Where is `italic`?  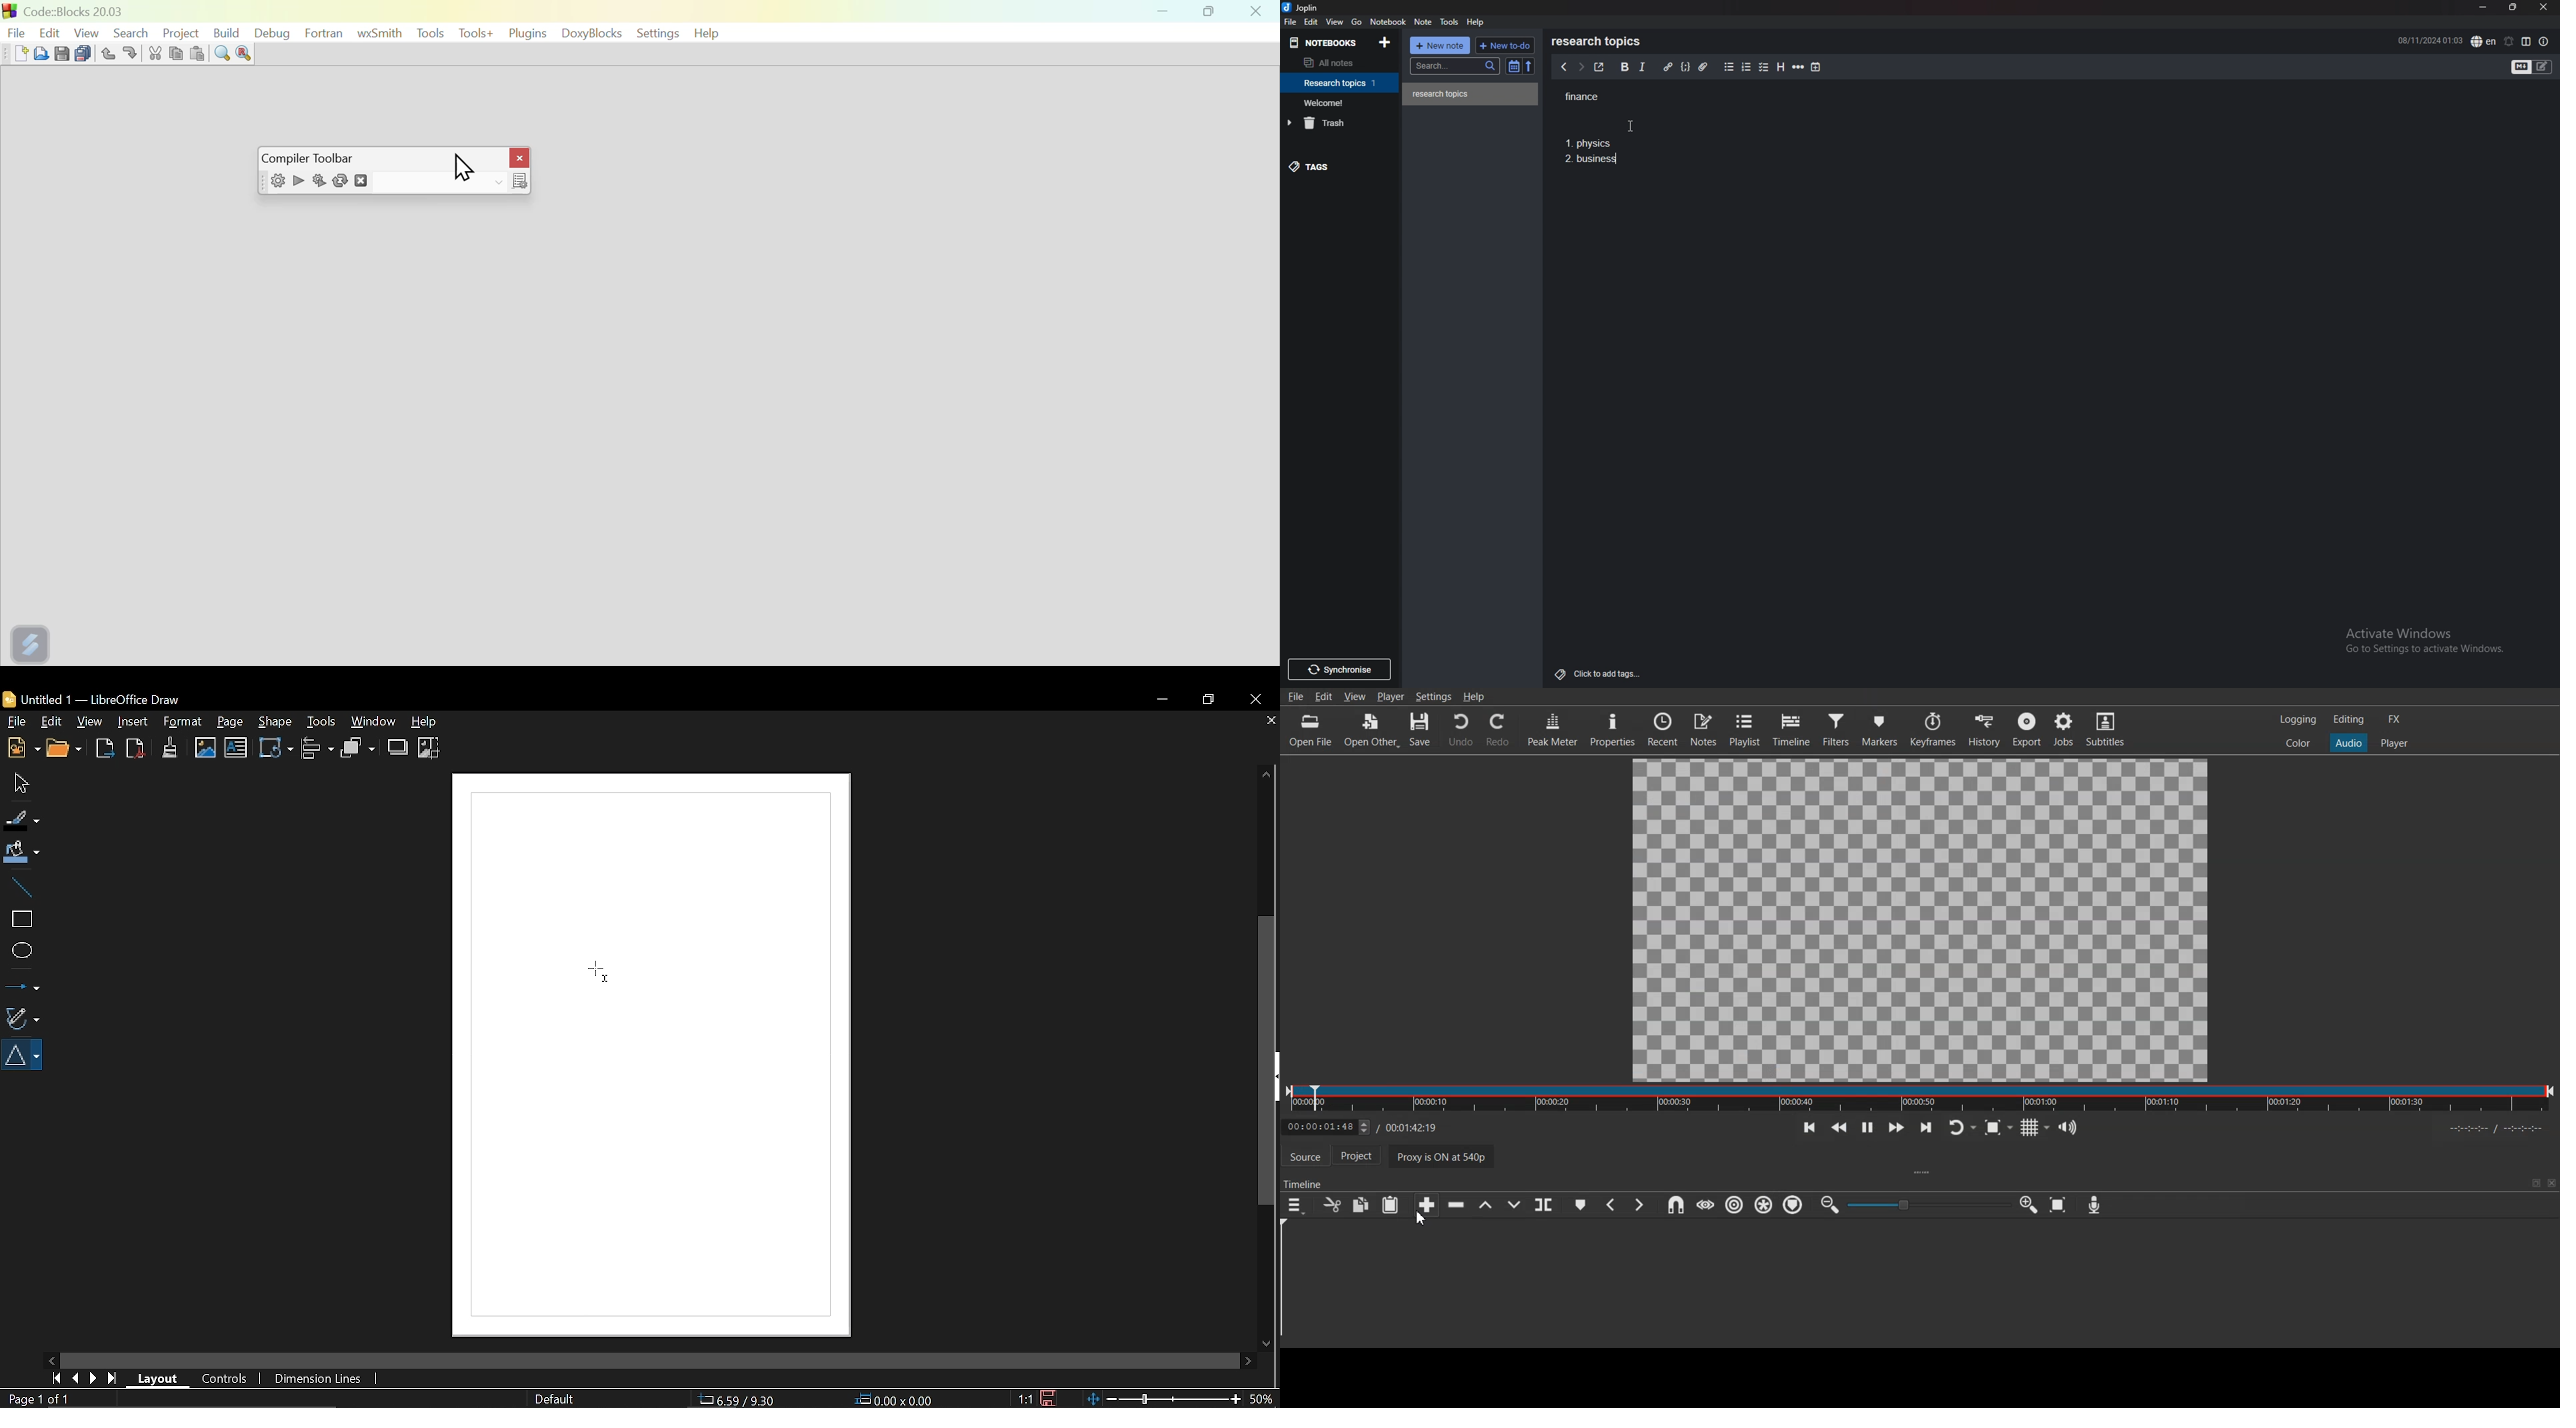 italic is located at coordinates (1642, 67).